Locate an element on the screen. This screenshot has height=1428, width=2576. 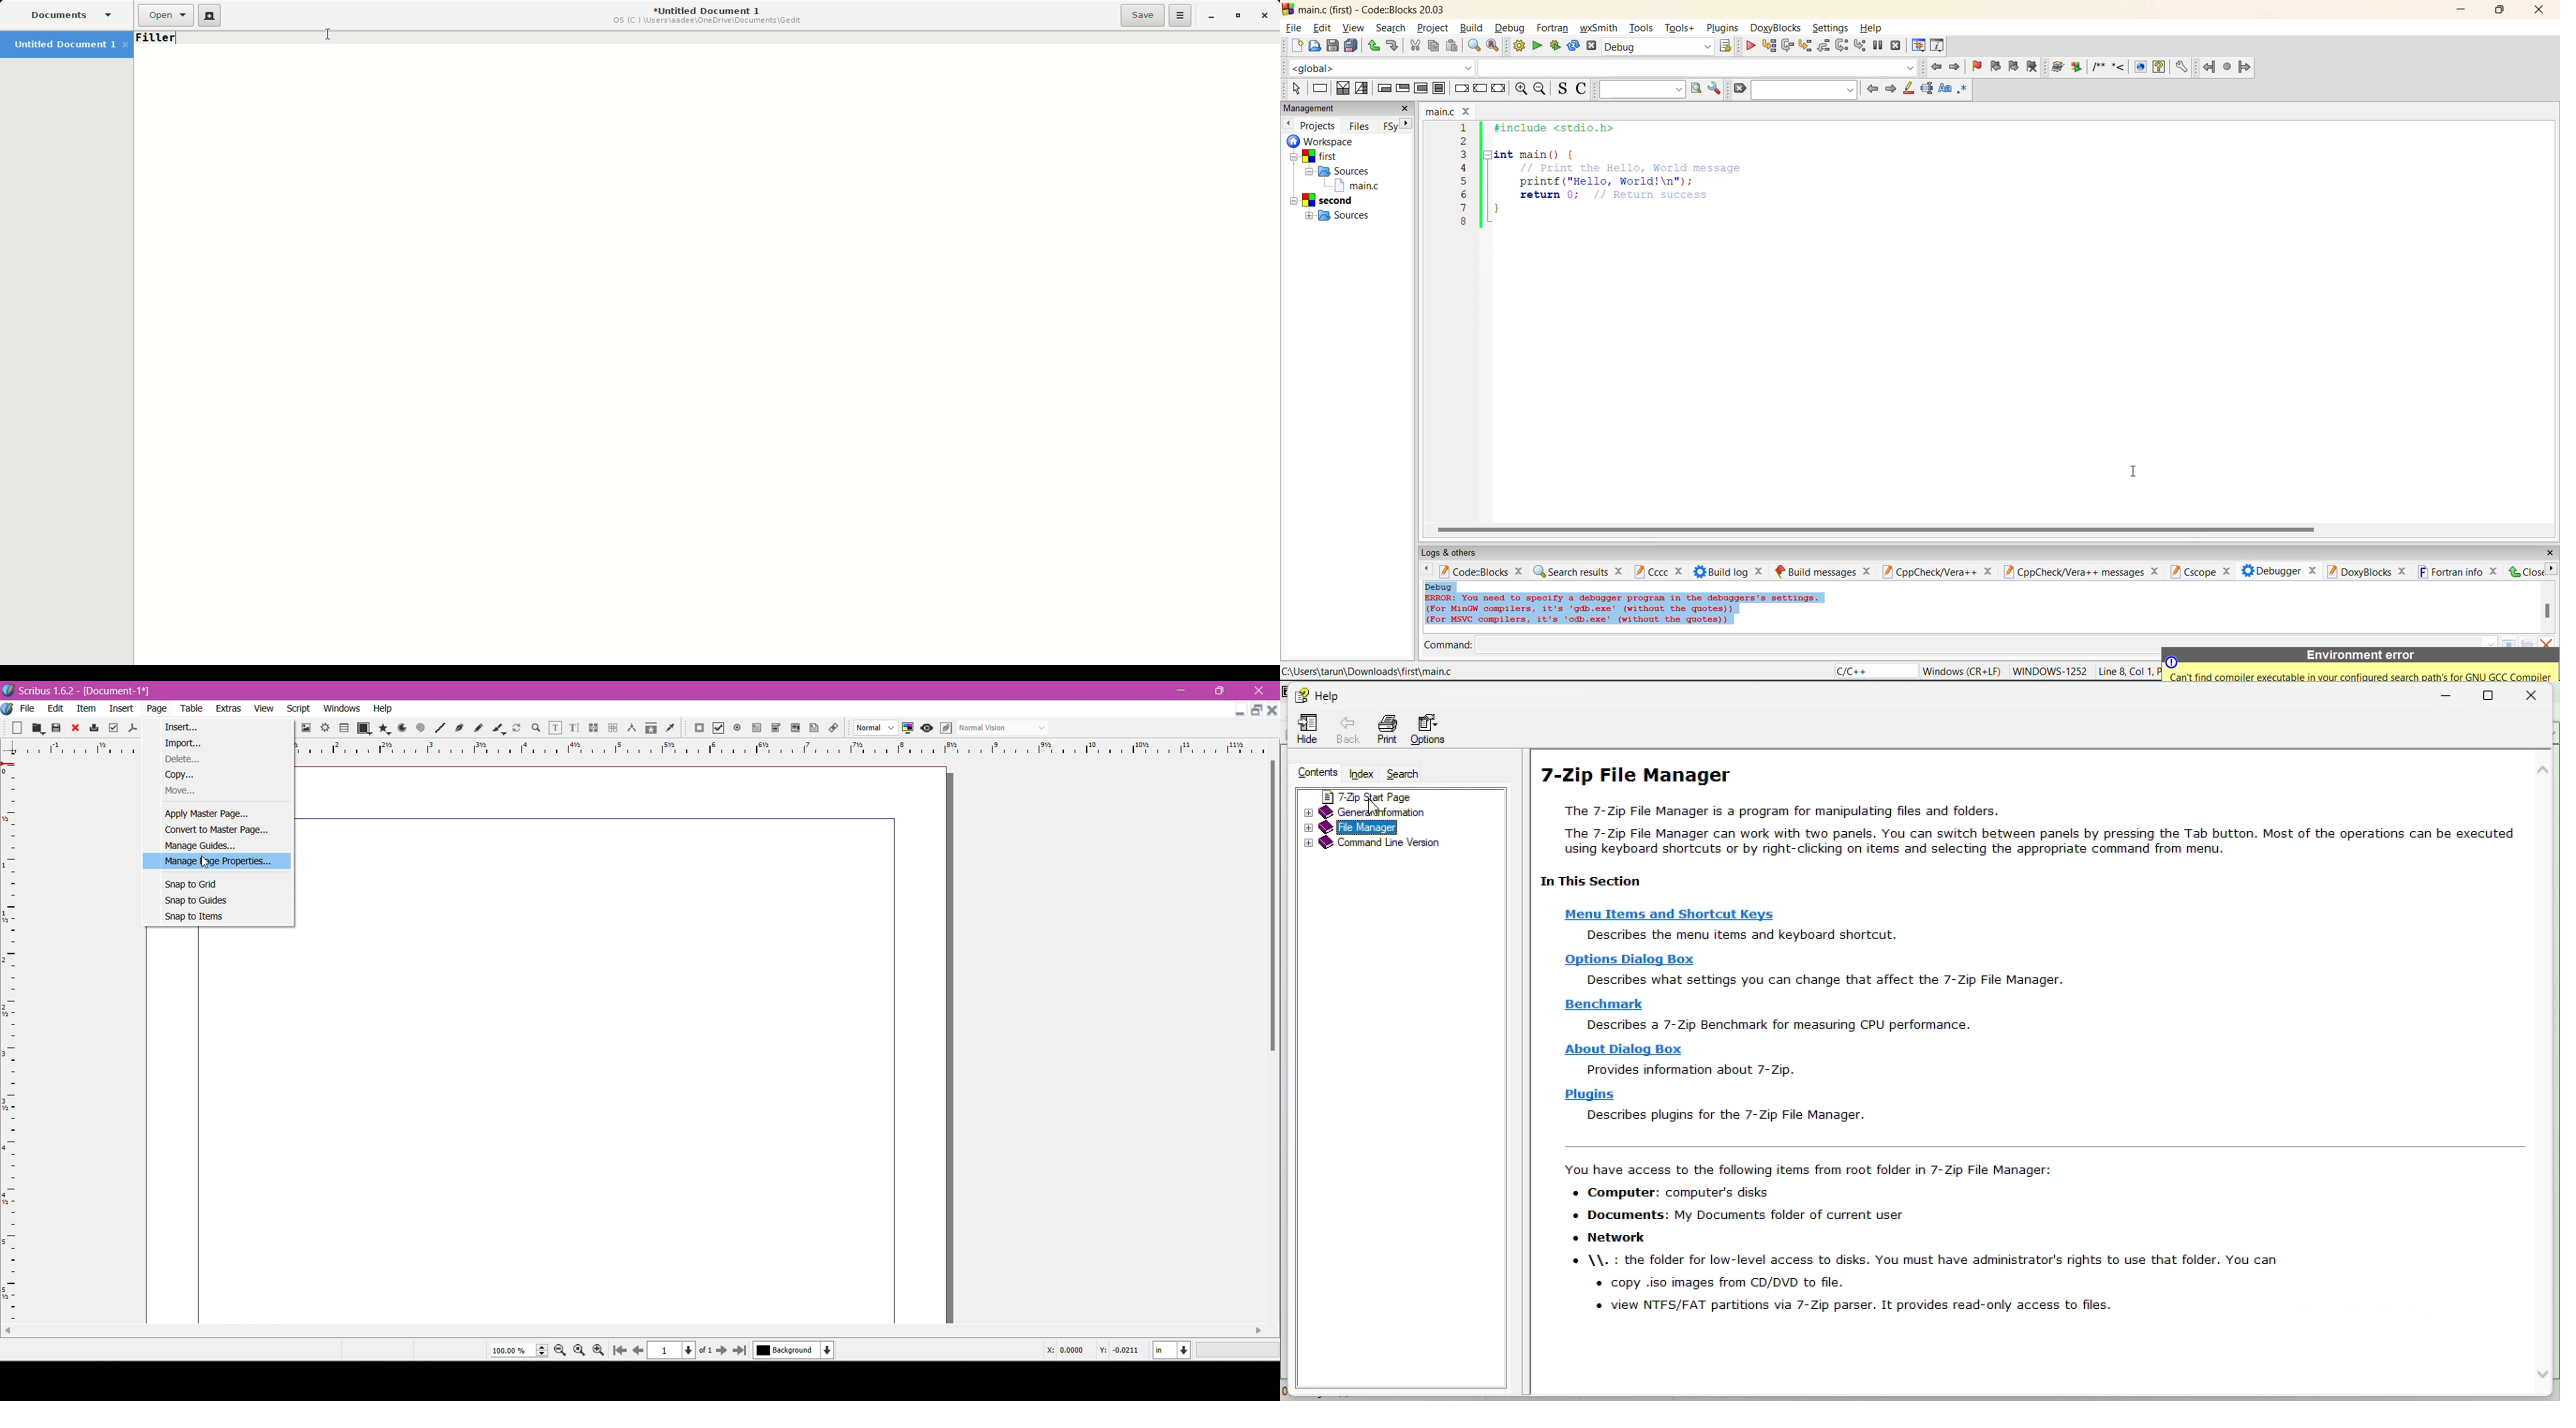
horizontal scroll bar is located at coordinates (1875, 531).